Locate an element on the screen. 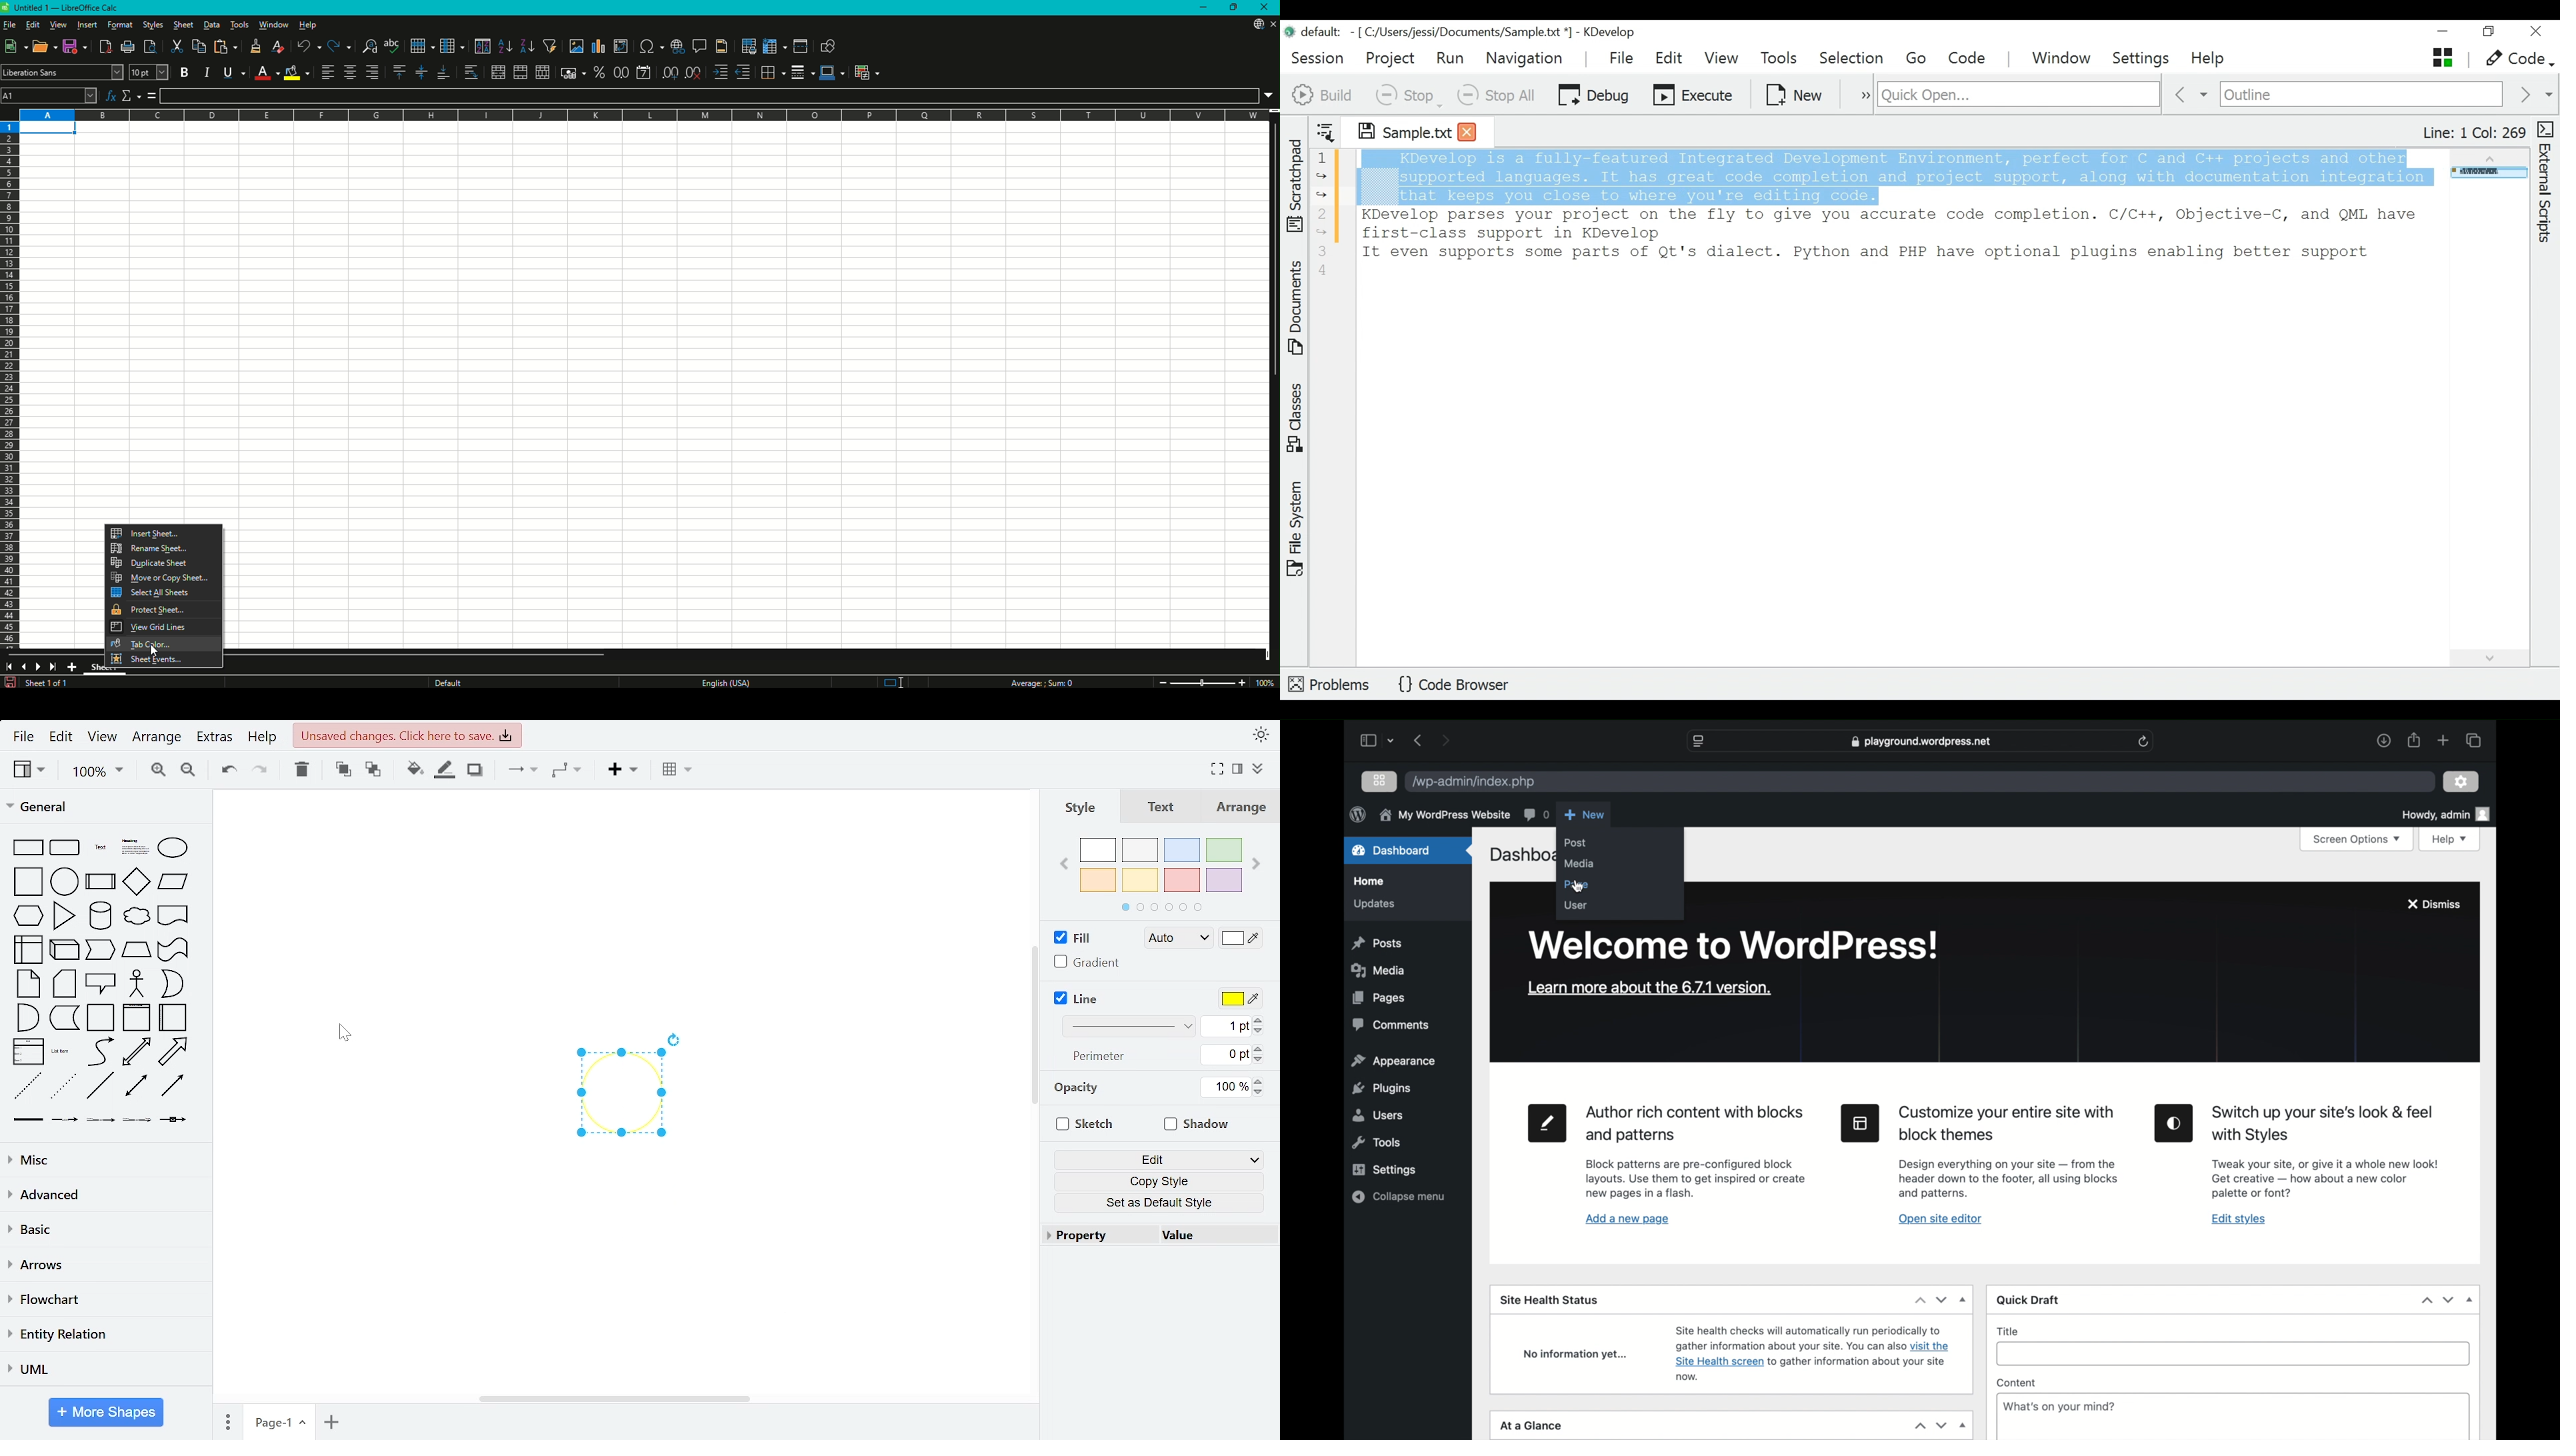  Wrap Text is located at coordinates (471, 72).